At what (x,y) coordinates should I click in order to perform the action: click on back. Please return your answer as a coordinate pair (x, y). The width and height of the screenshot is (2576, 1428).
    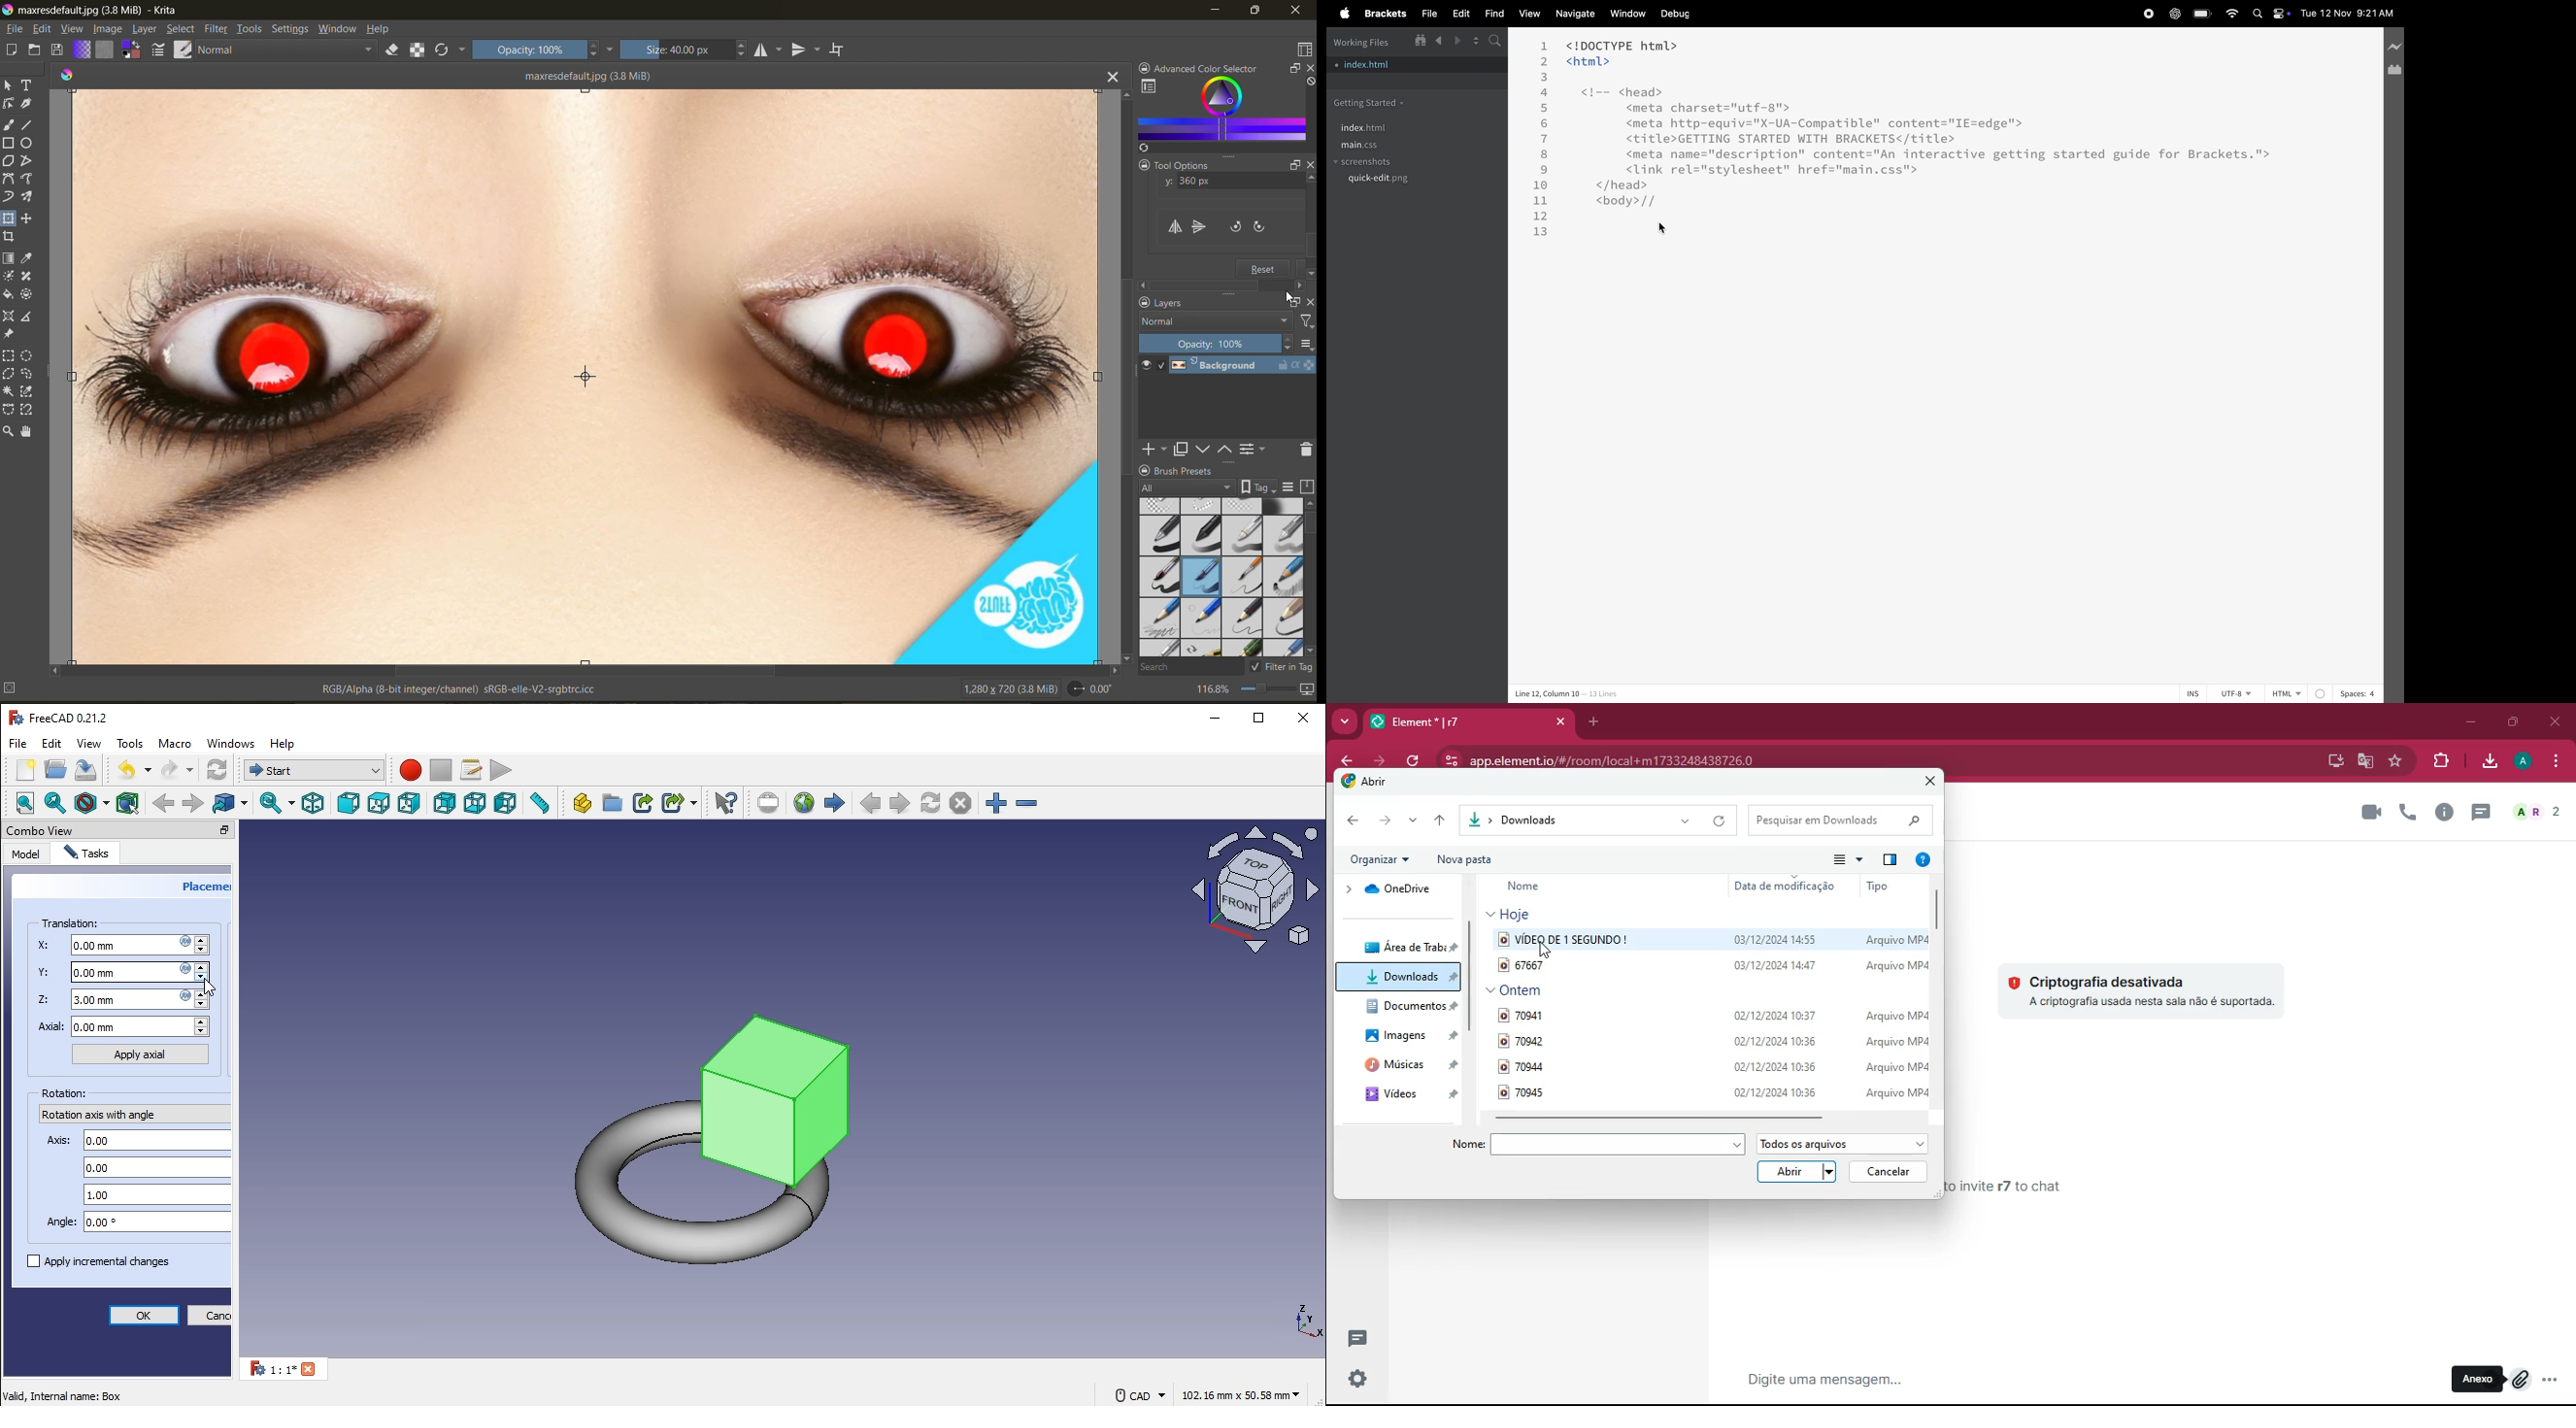
    Looking at the image, I should click on (1343, 762).